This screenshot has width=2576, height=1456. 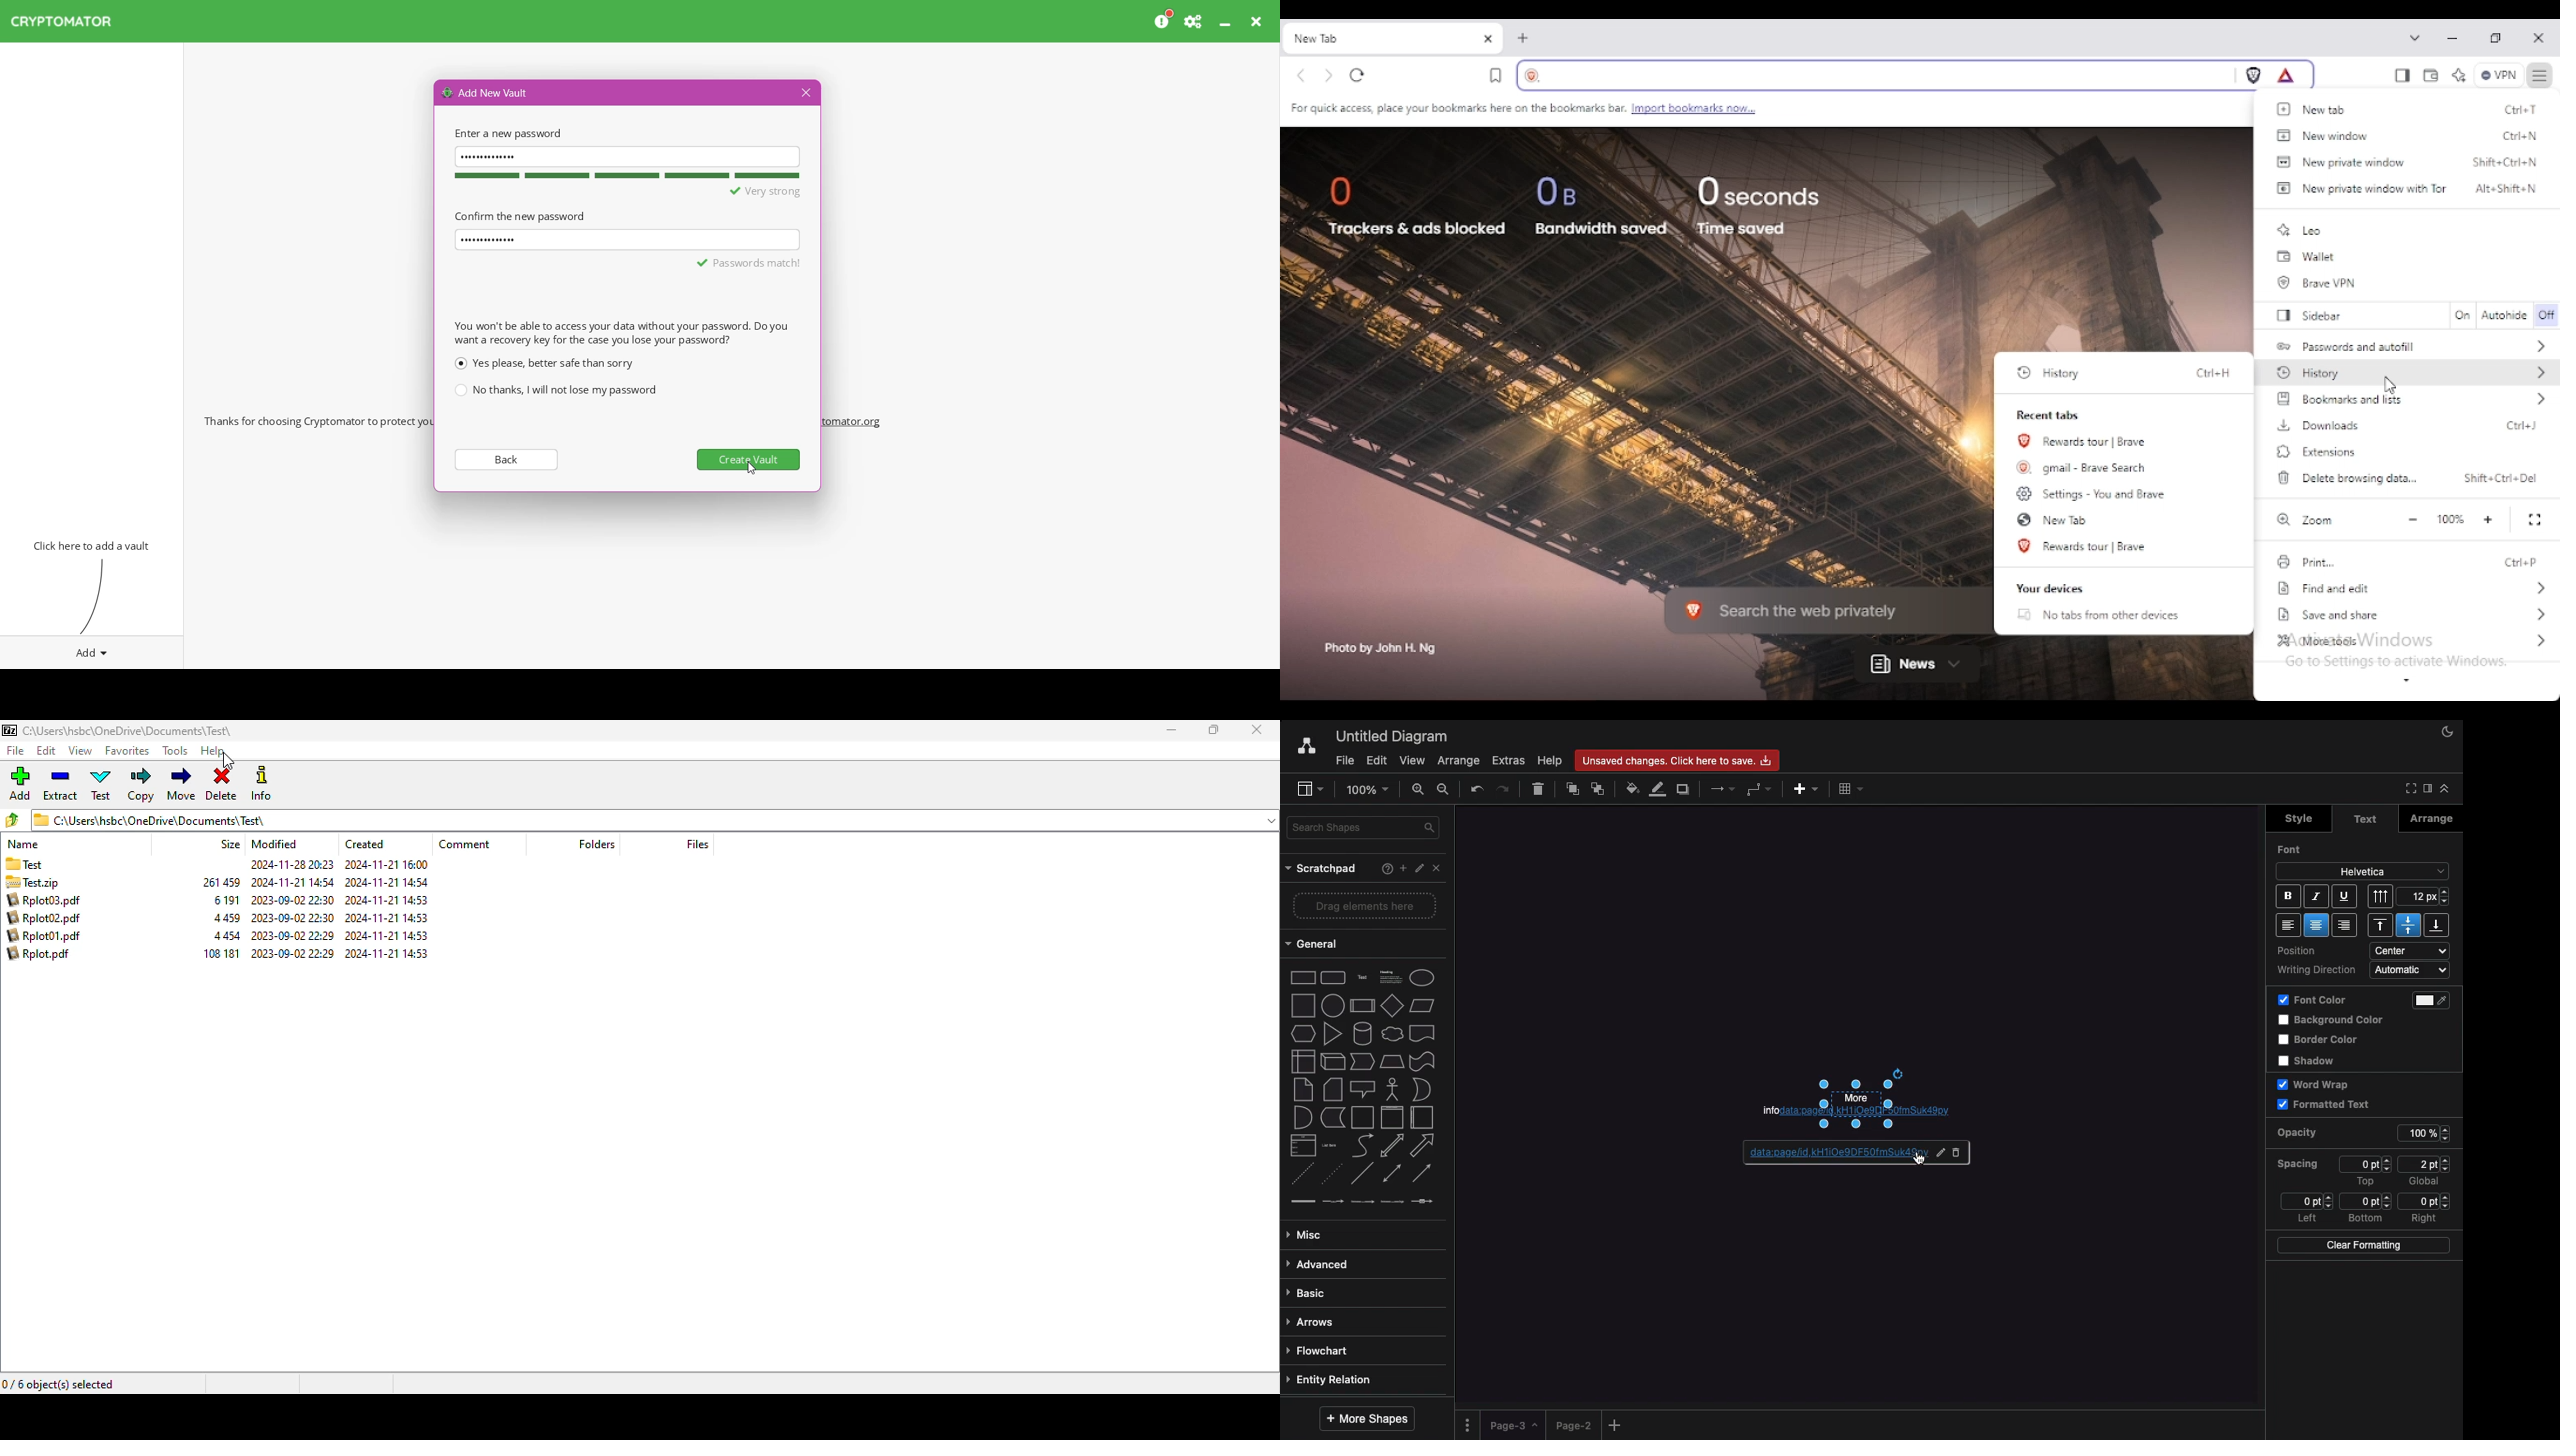 What do you see at coordinates (1362, 1173) in the screenshot?
I see `Line` at bounding box center [1362, 1173].